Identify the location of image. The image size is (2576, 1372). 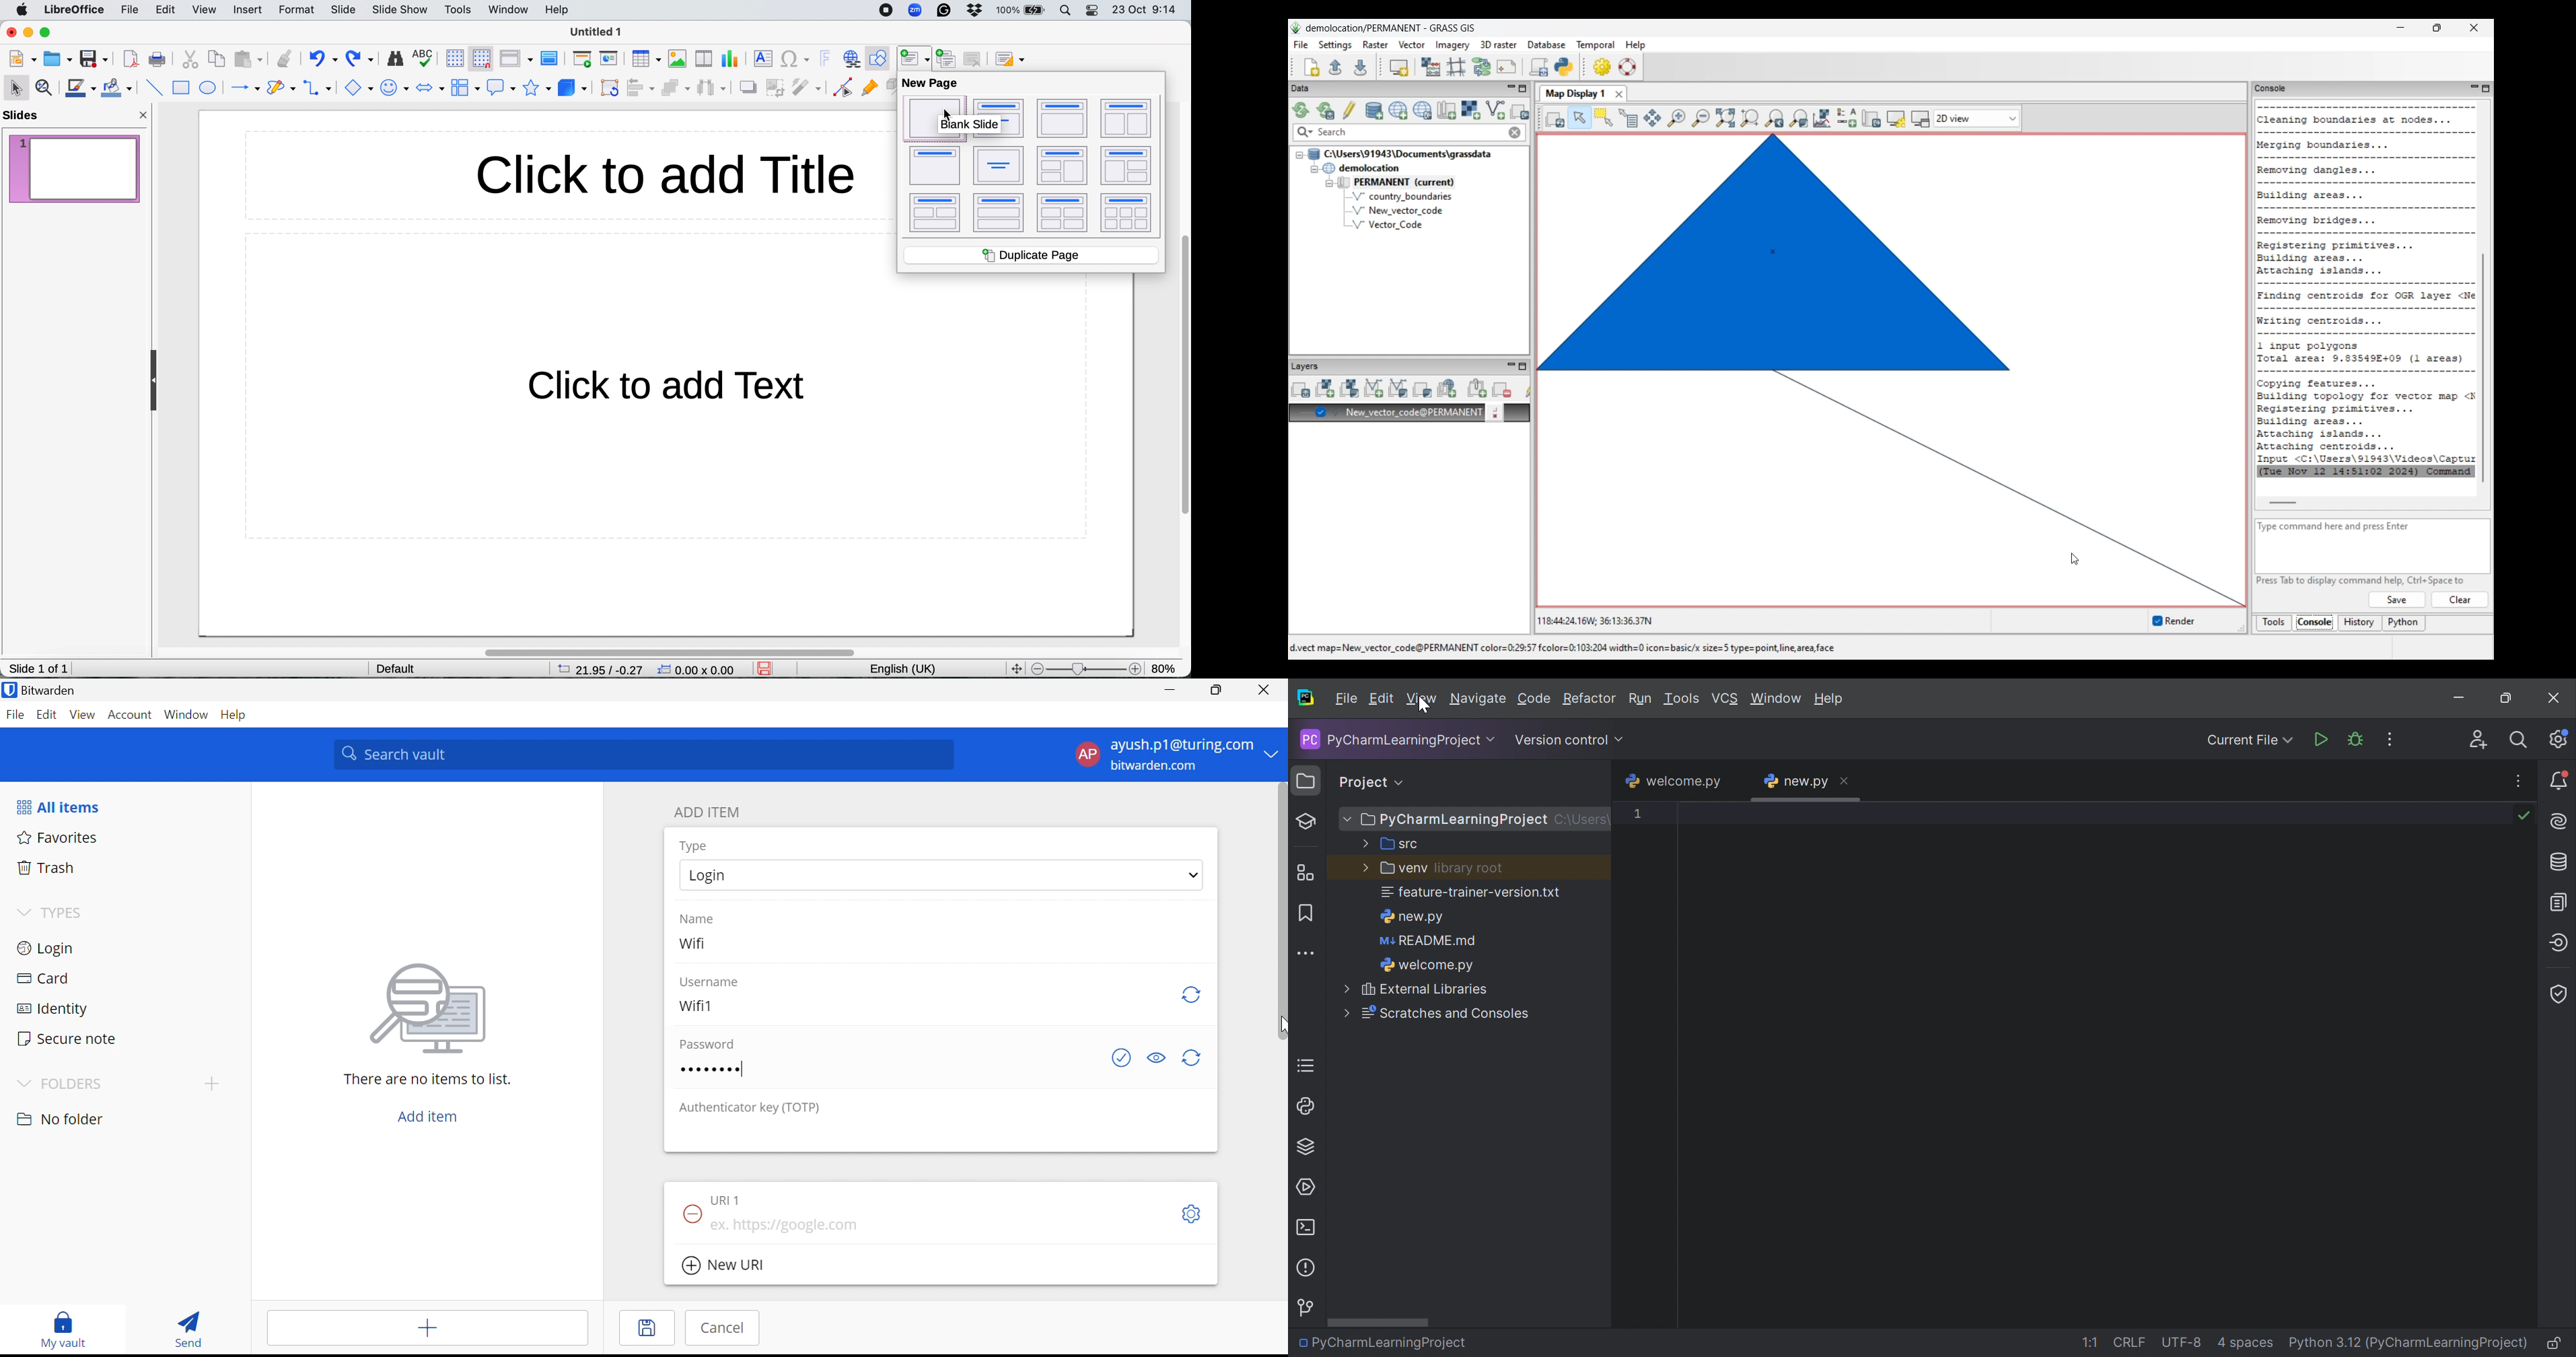
(432, 1005).